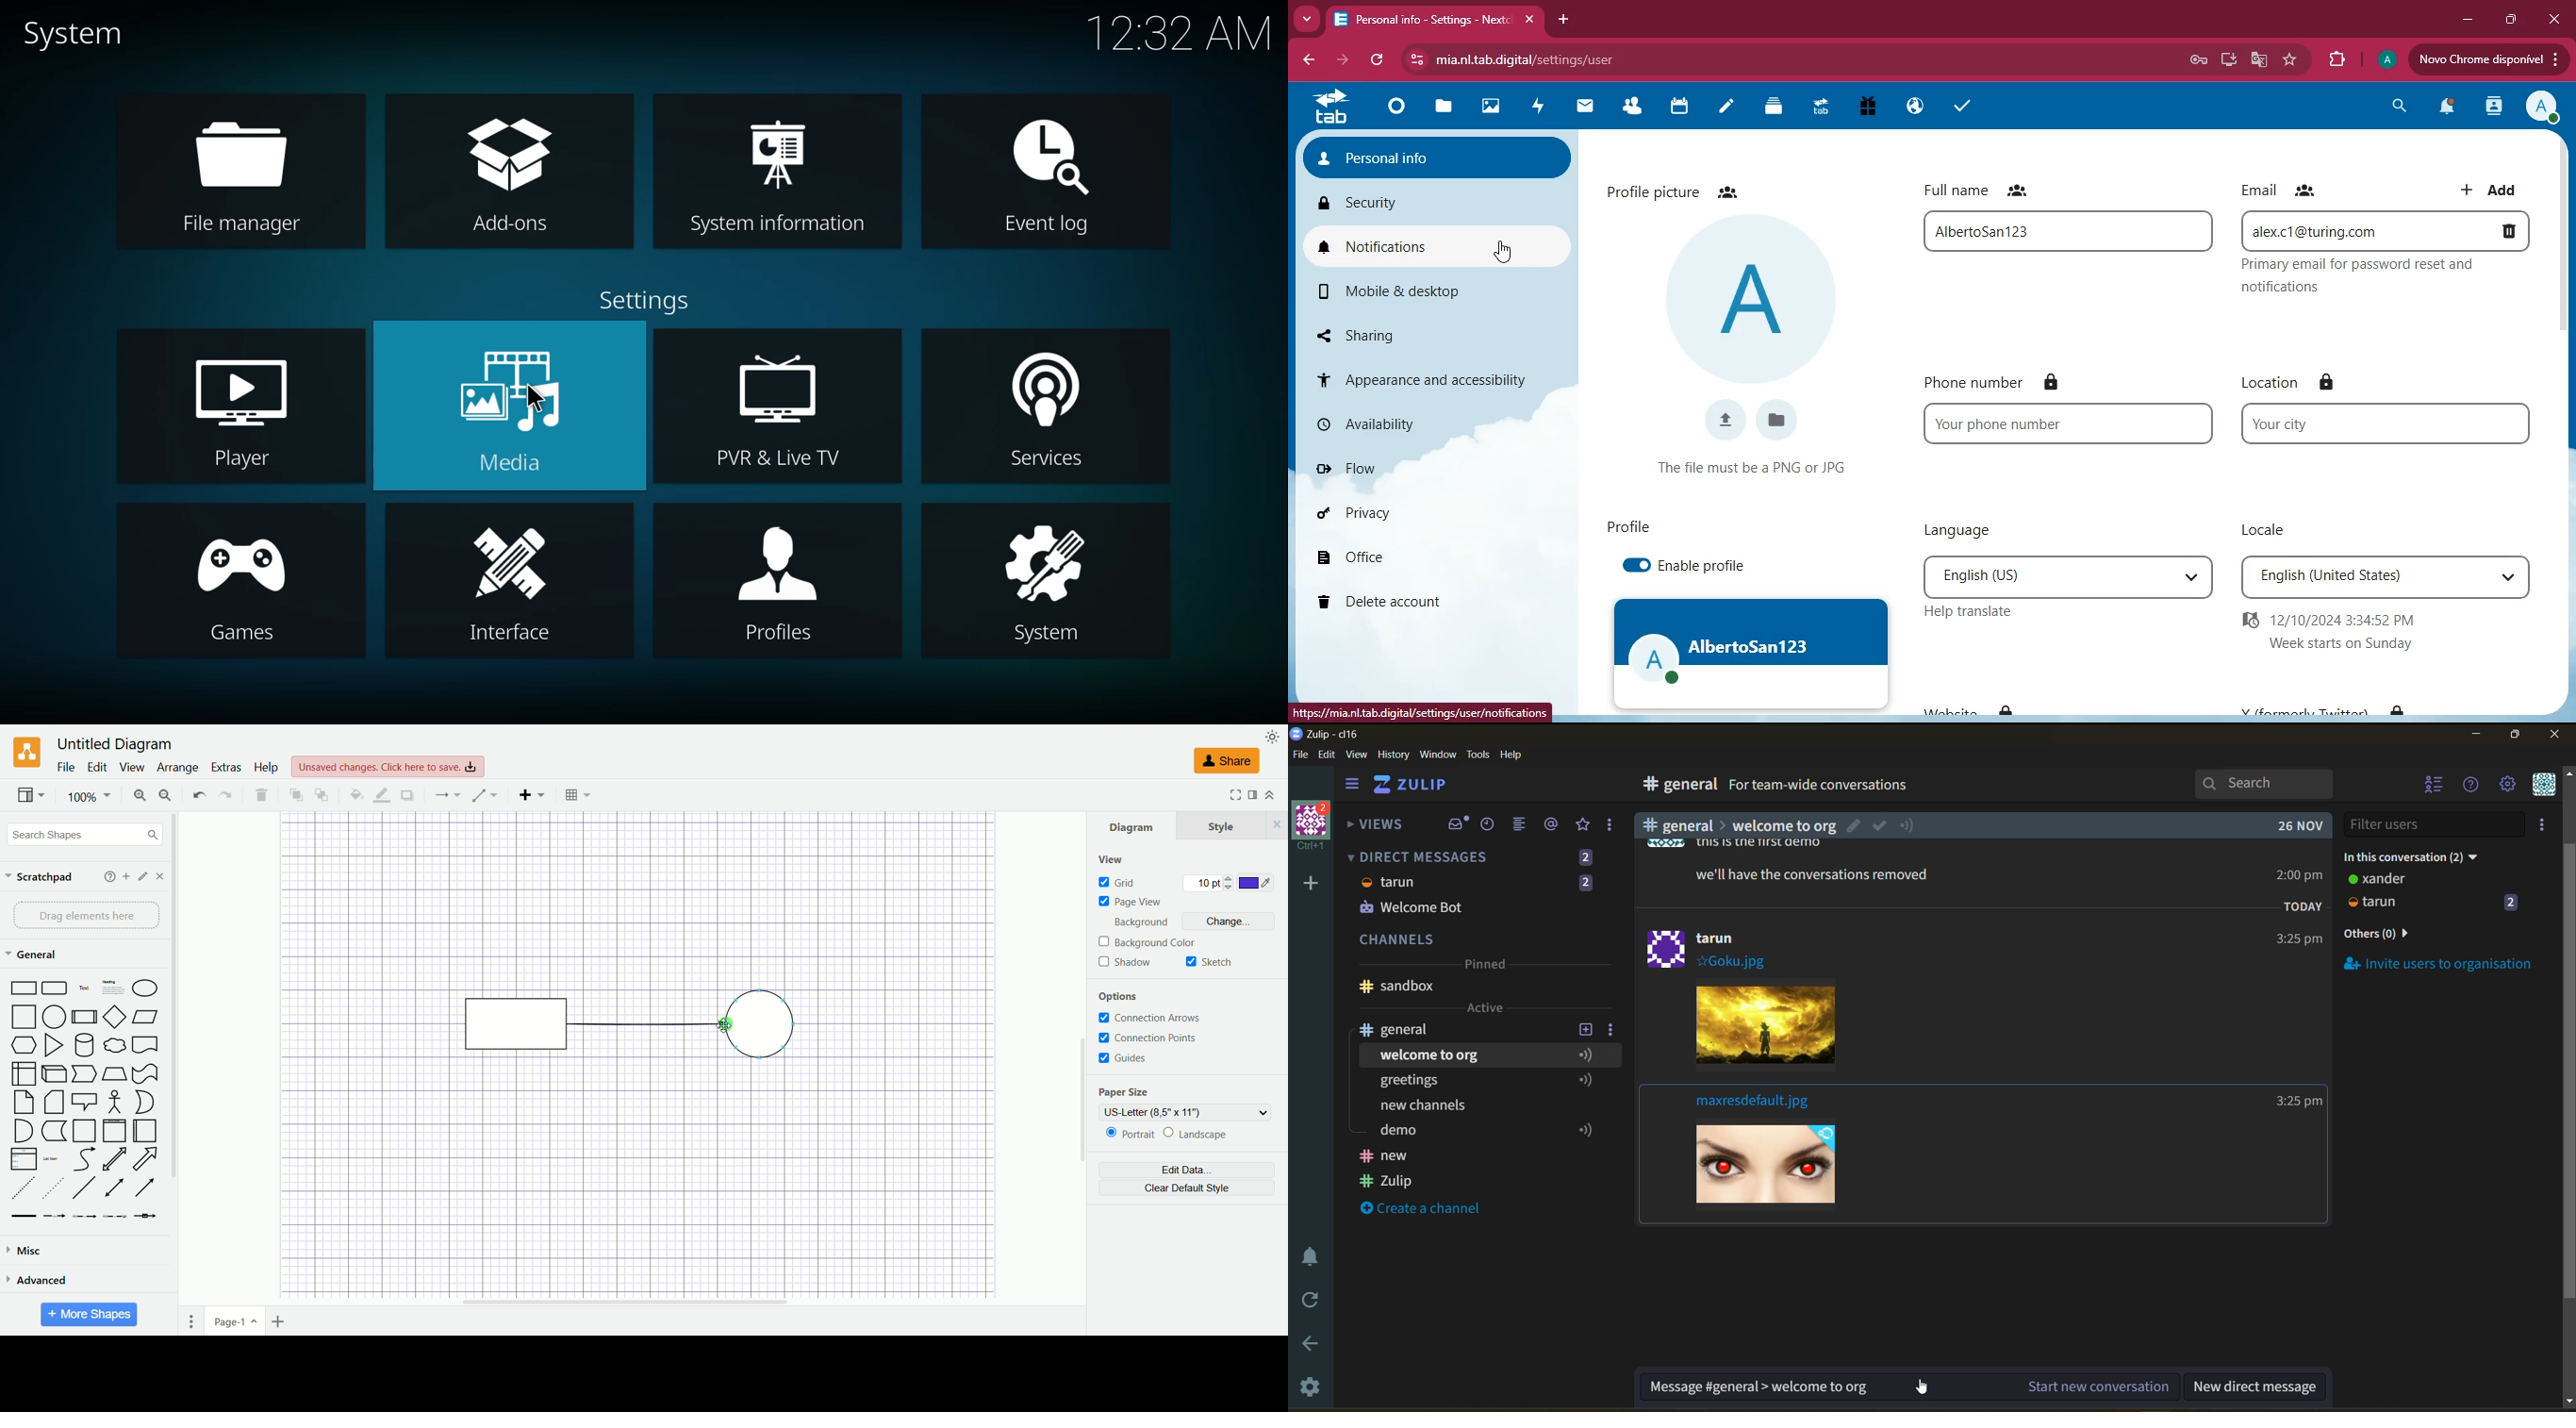  Describe the element at coordinates (56, 1017) in the screenshot. I see `Circle` at that location.